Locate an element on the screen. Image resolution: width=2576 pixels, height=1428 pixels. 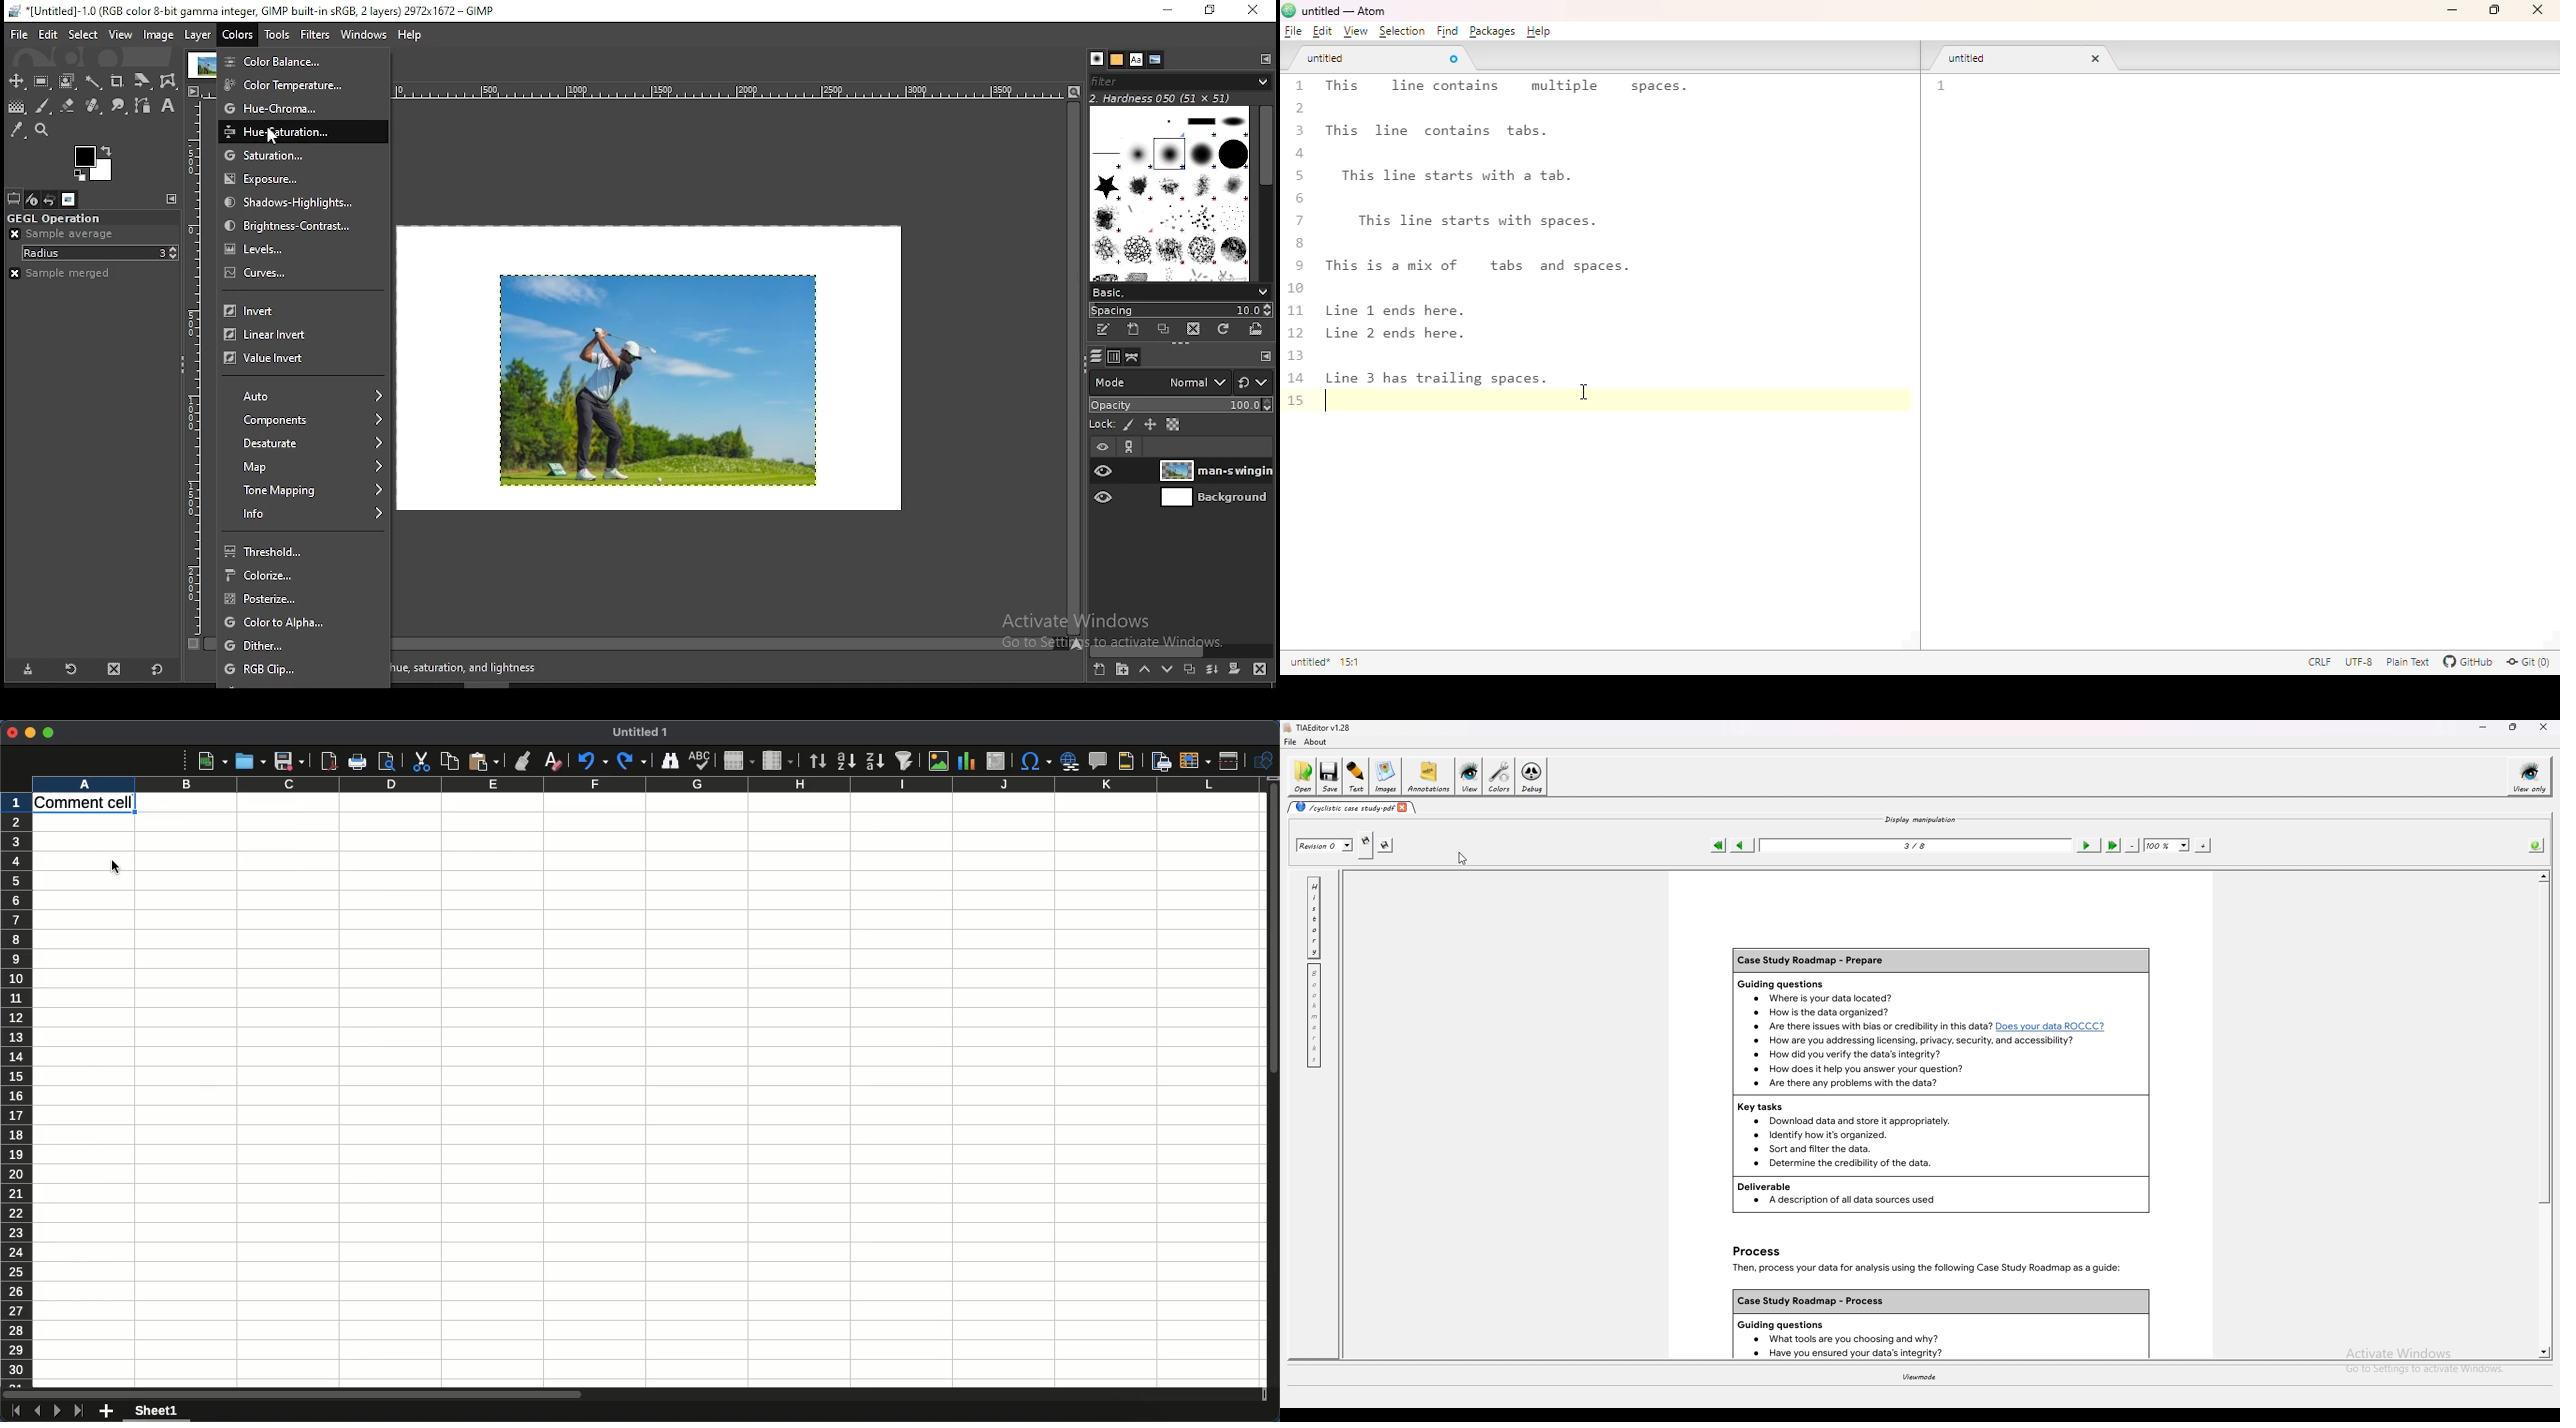
Next sheet is located at coordinates (58, 1410).